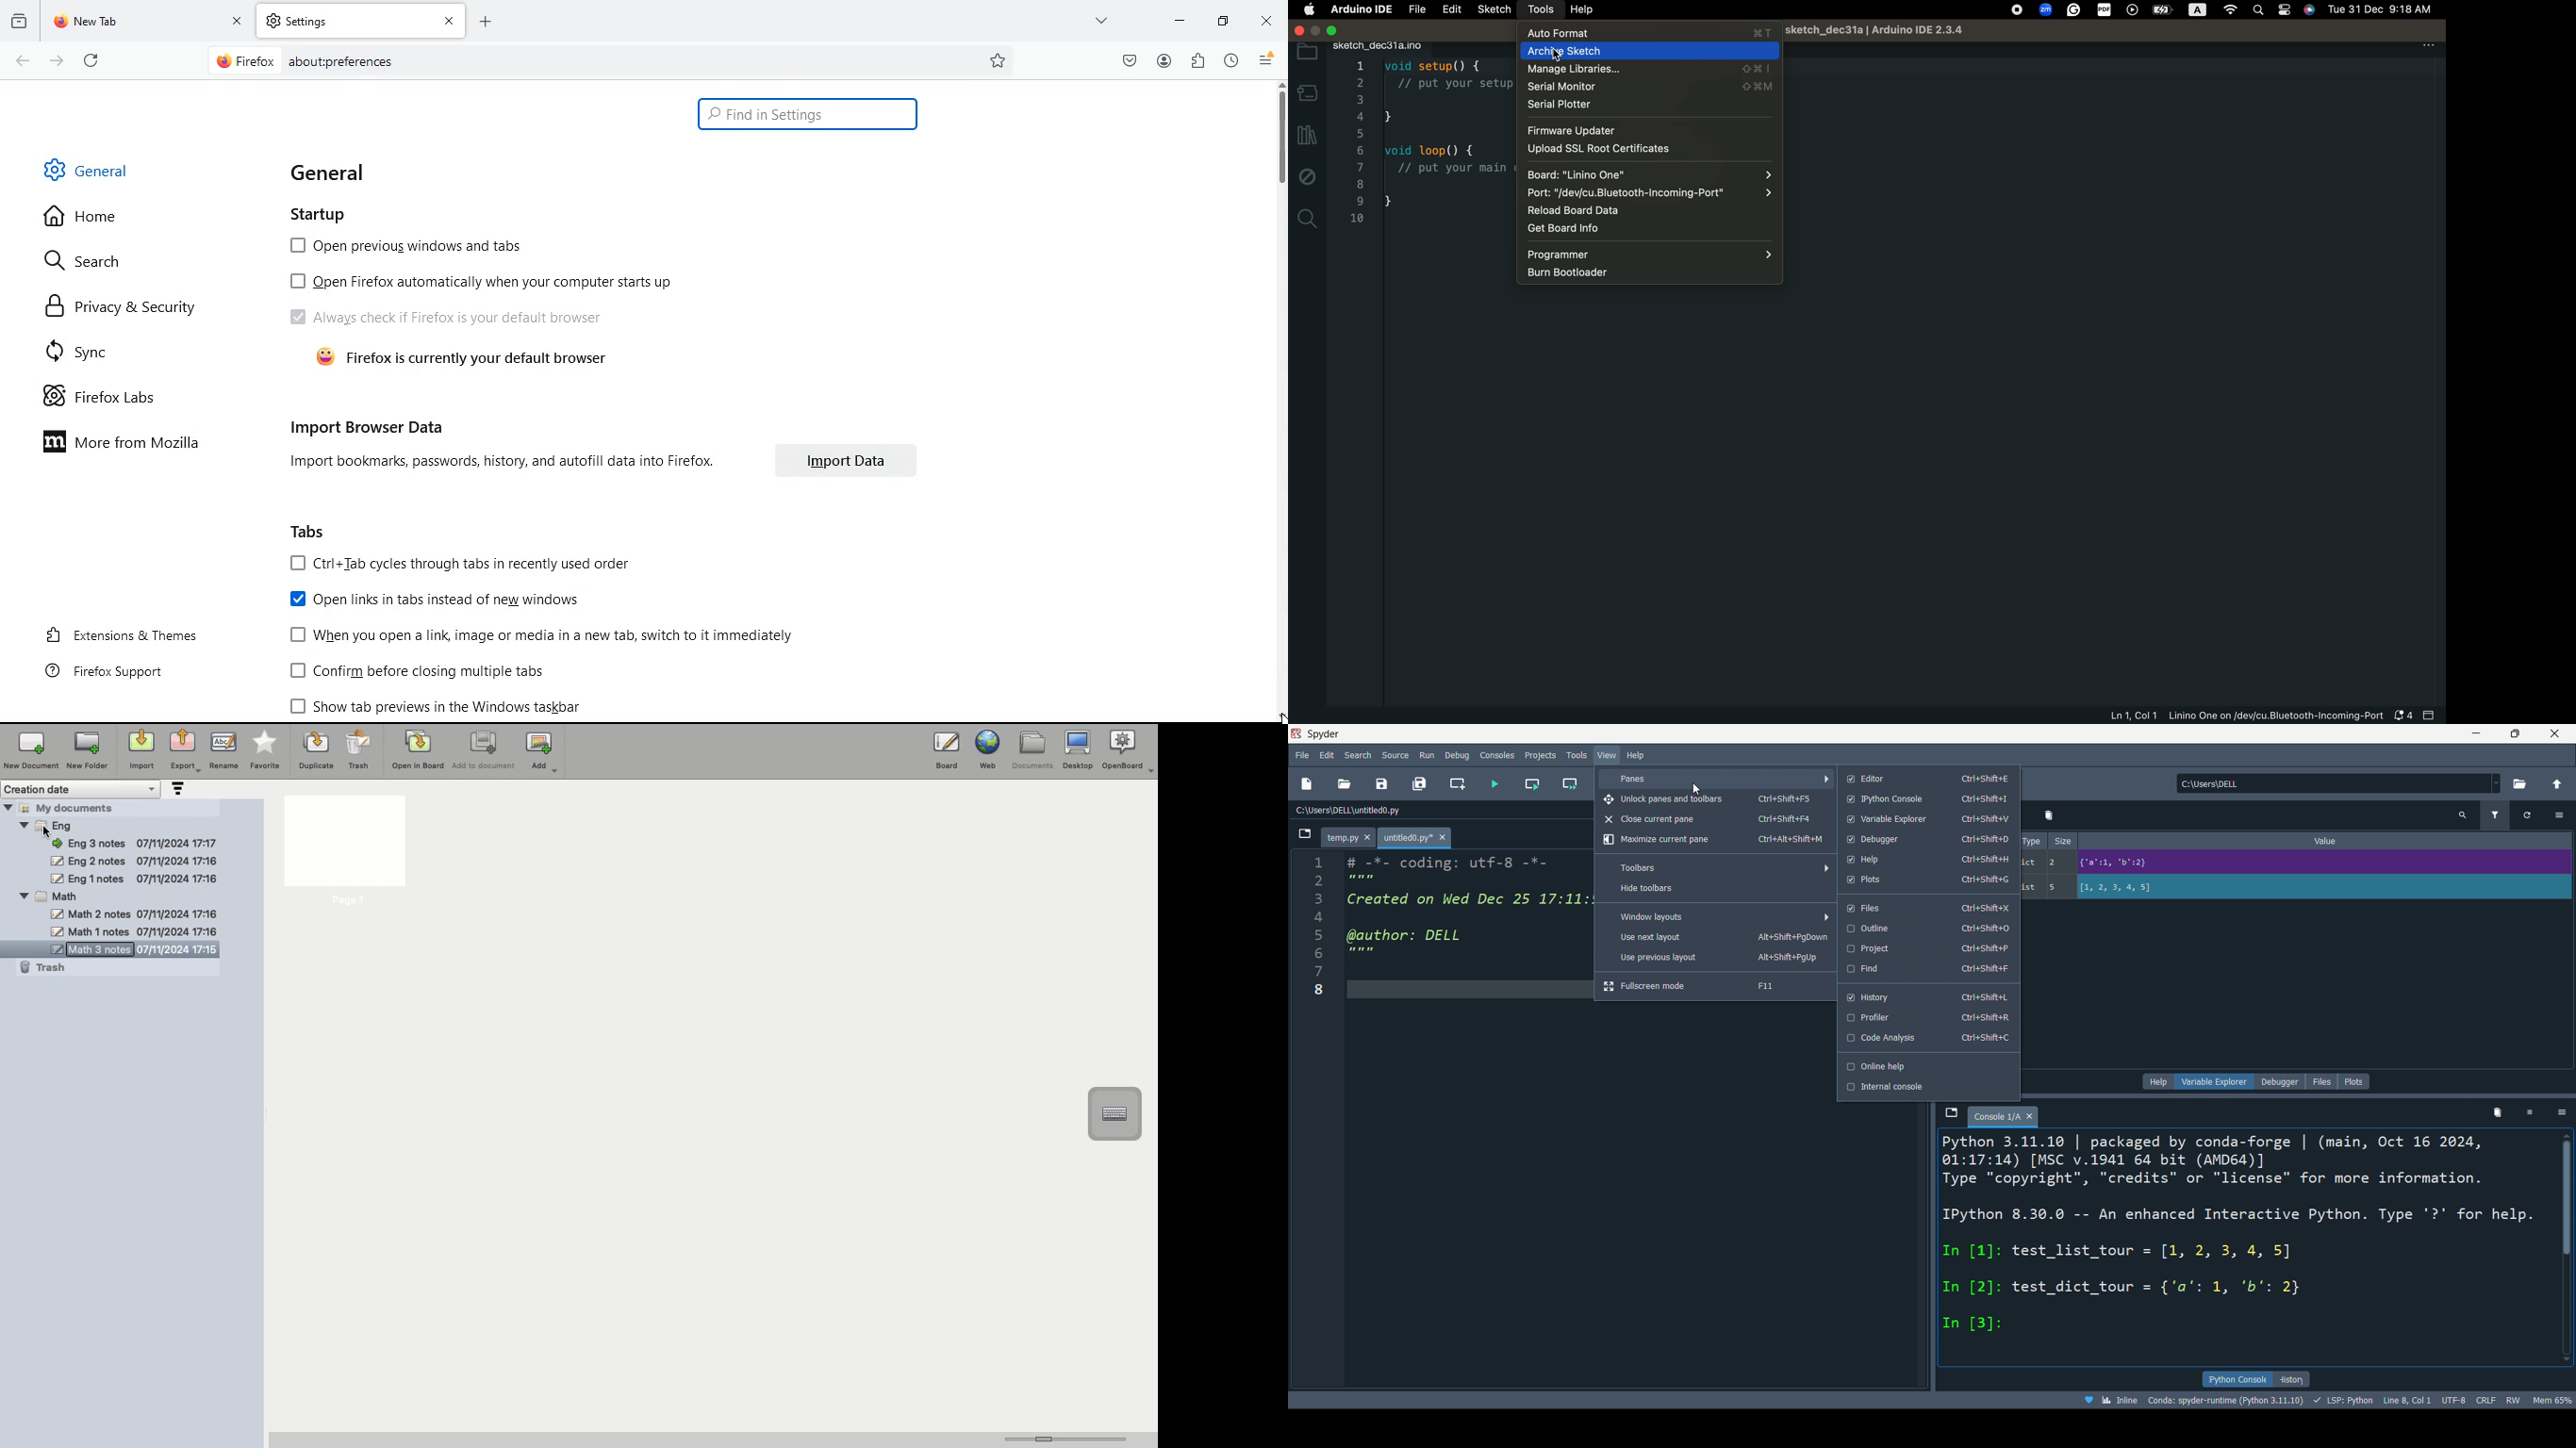 This screenshot has height=1456, width=2576. What do you see at coordinates (1317, 932) in the screenshot?
I see `Line numbers` at bounding box center [1317, 932].